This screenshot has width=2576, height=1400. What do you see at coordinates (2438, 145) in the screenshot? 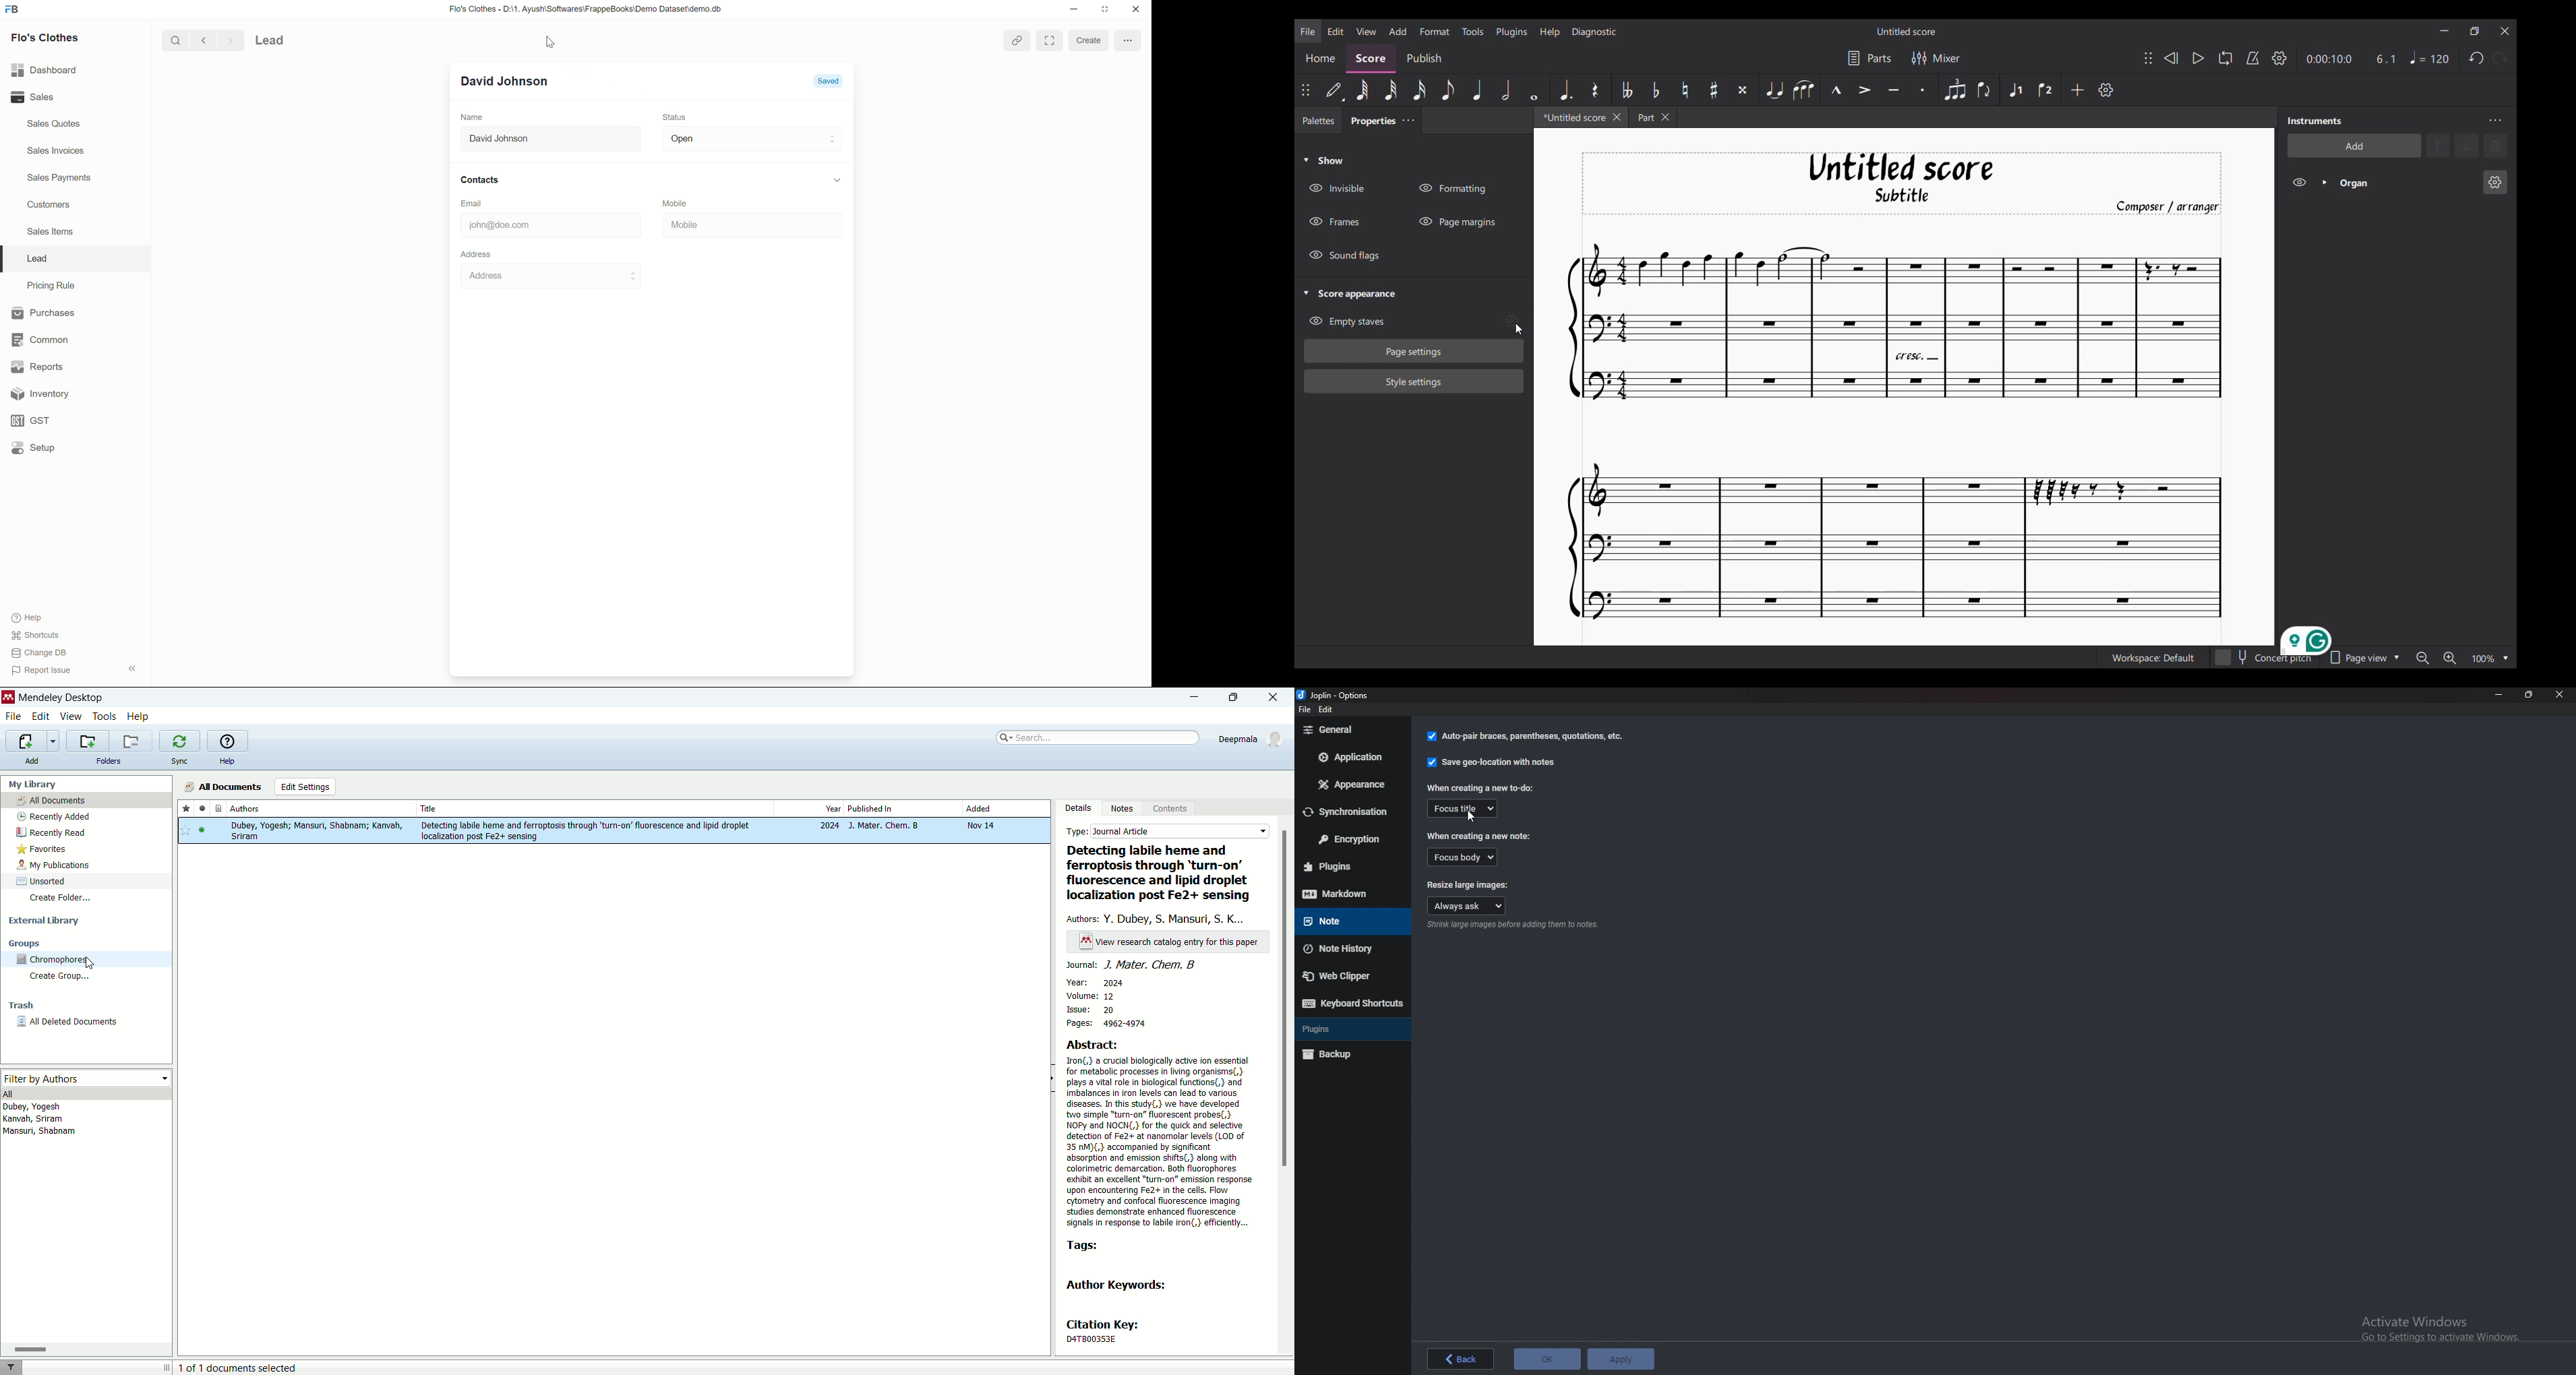
I see `Move selection up` at bounding box center [2438, 145].